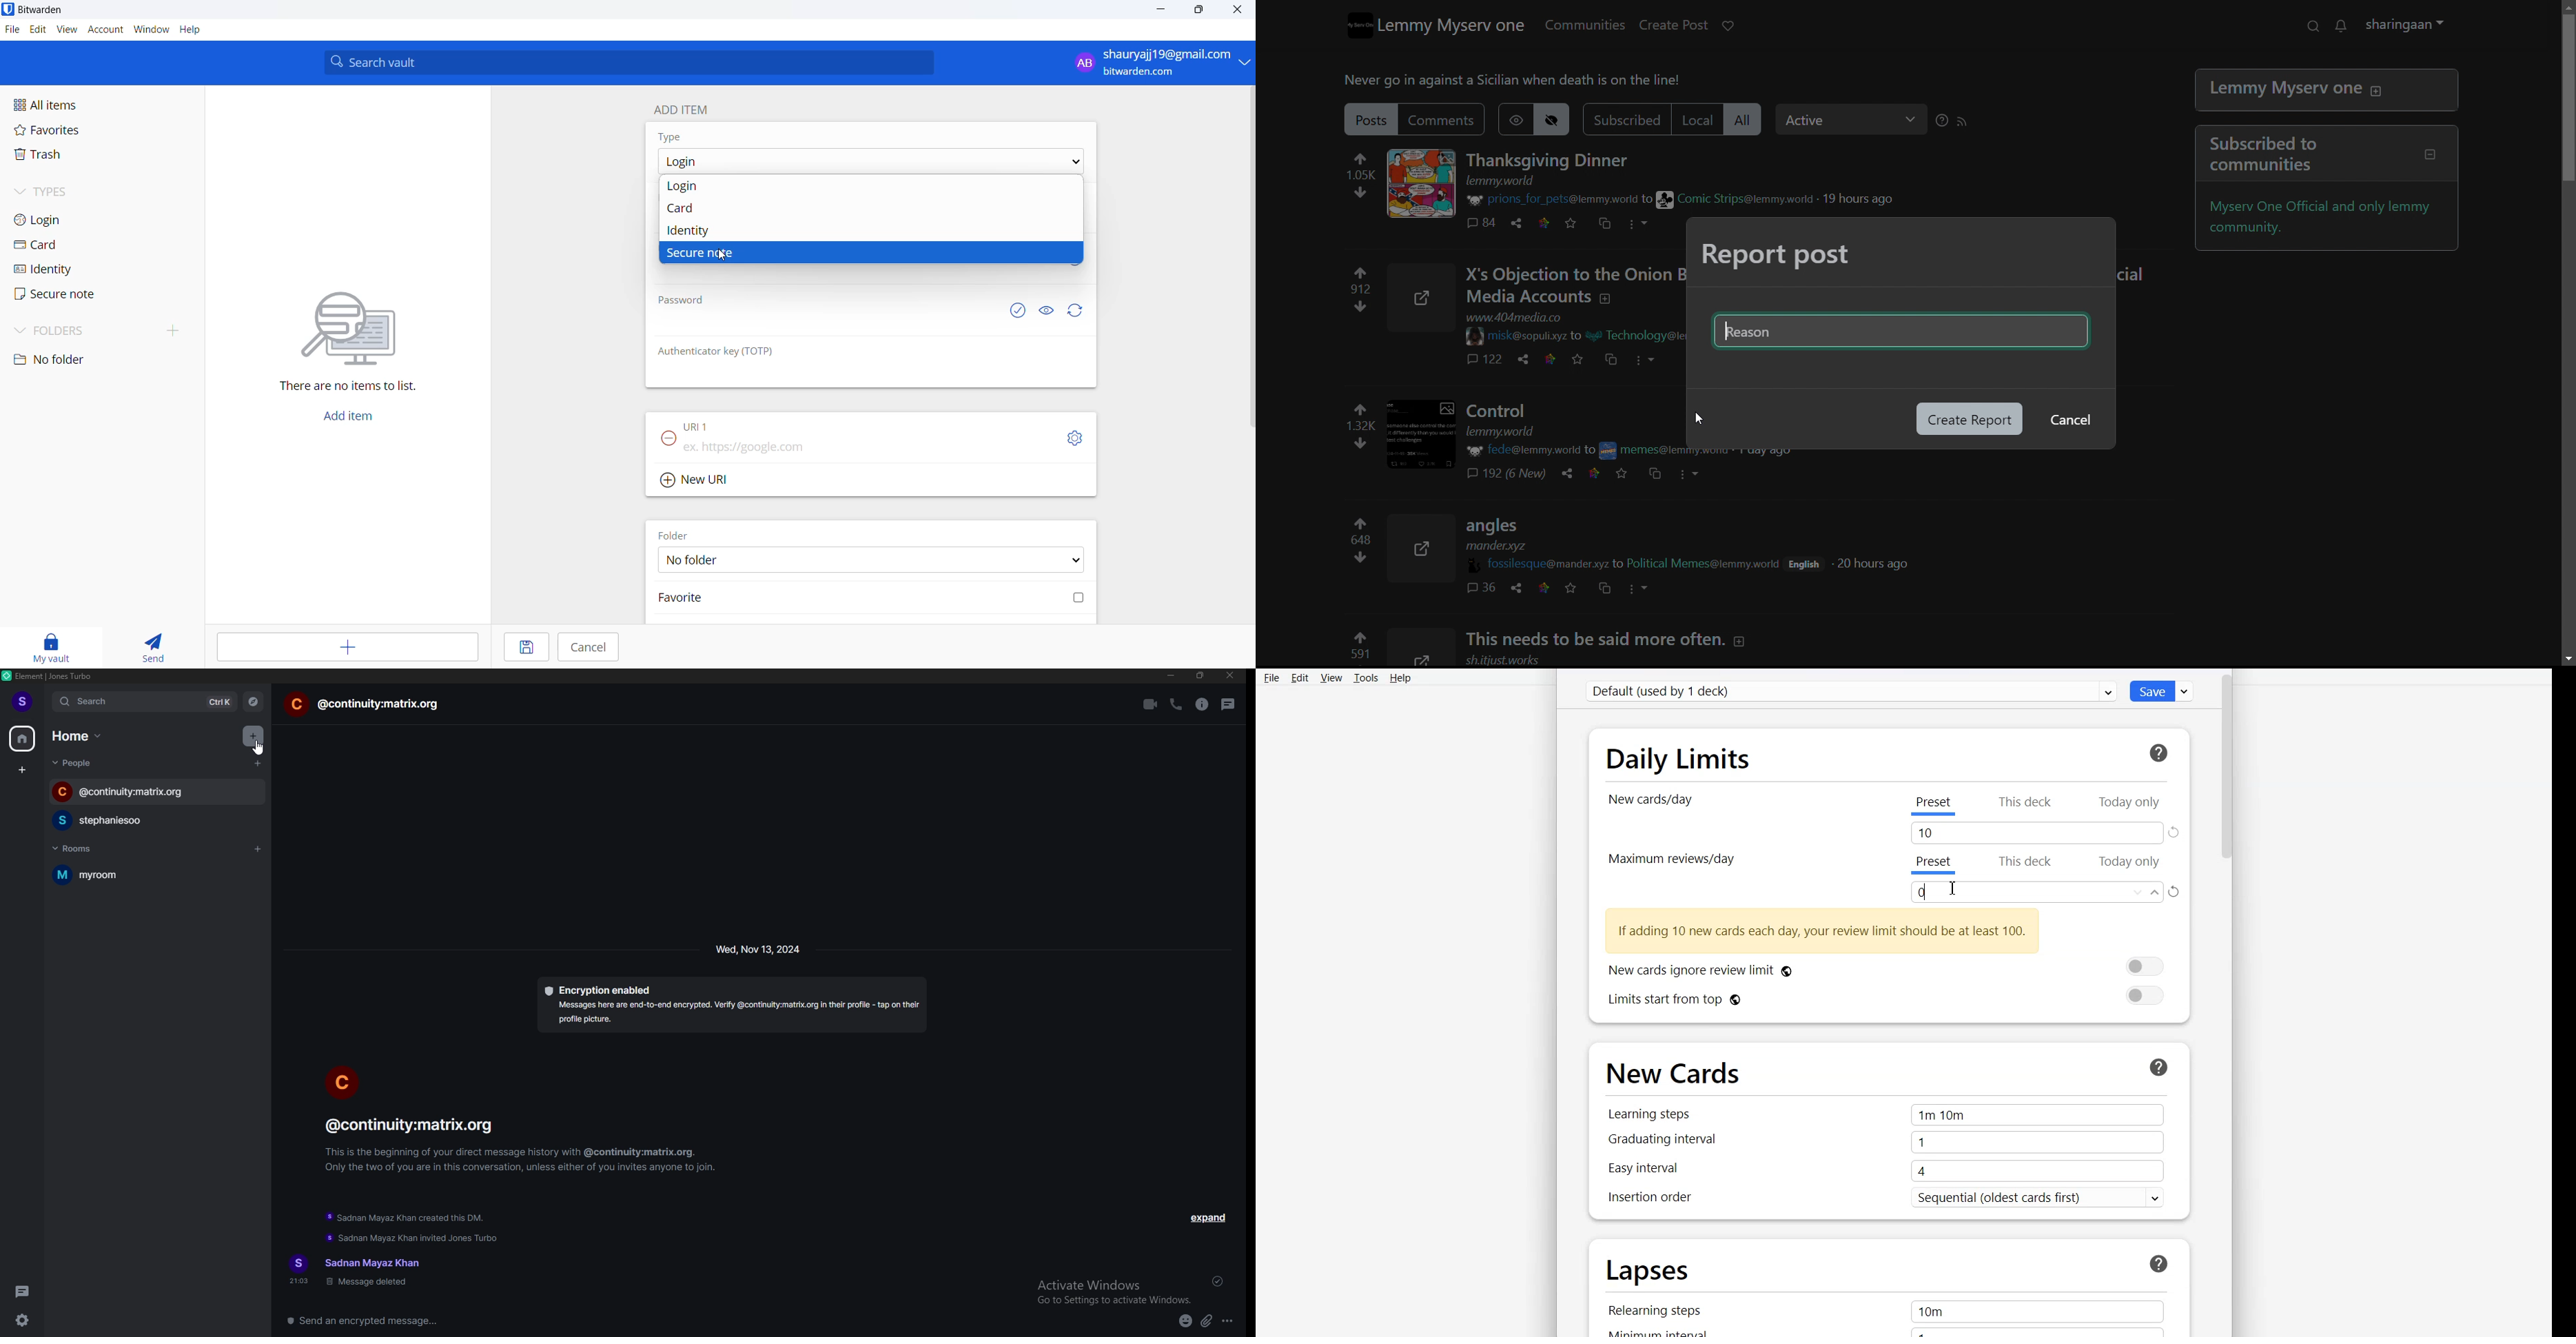 The height and width of the screenshot is (1344, 2576). I want to click on Scroll arrow up, so click(2563, 7).